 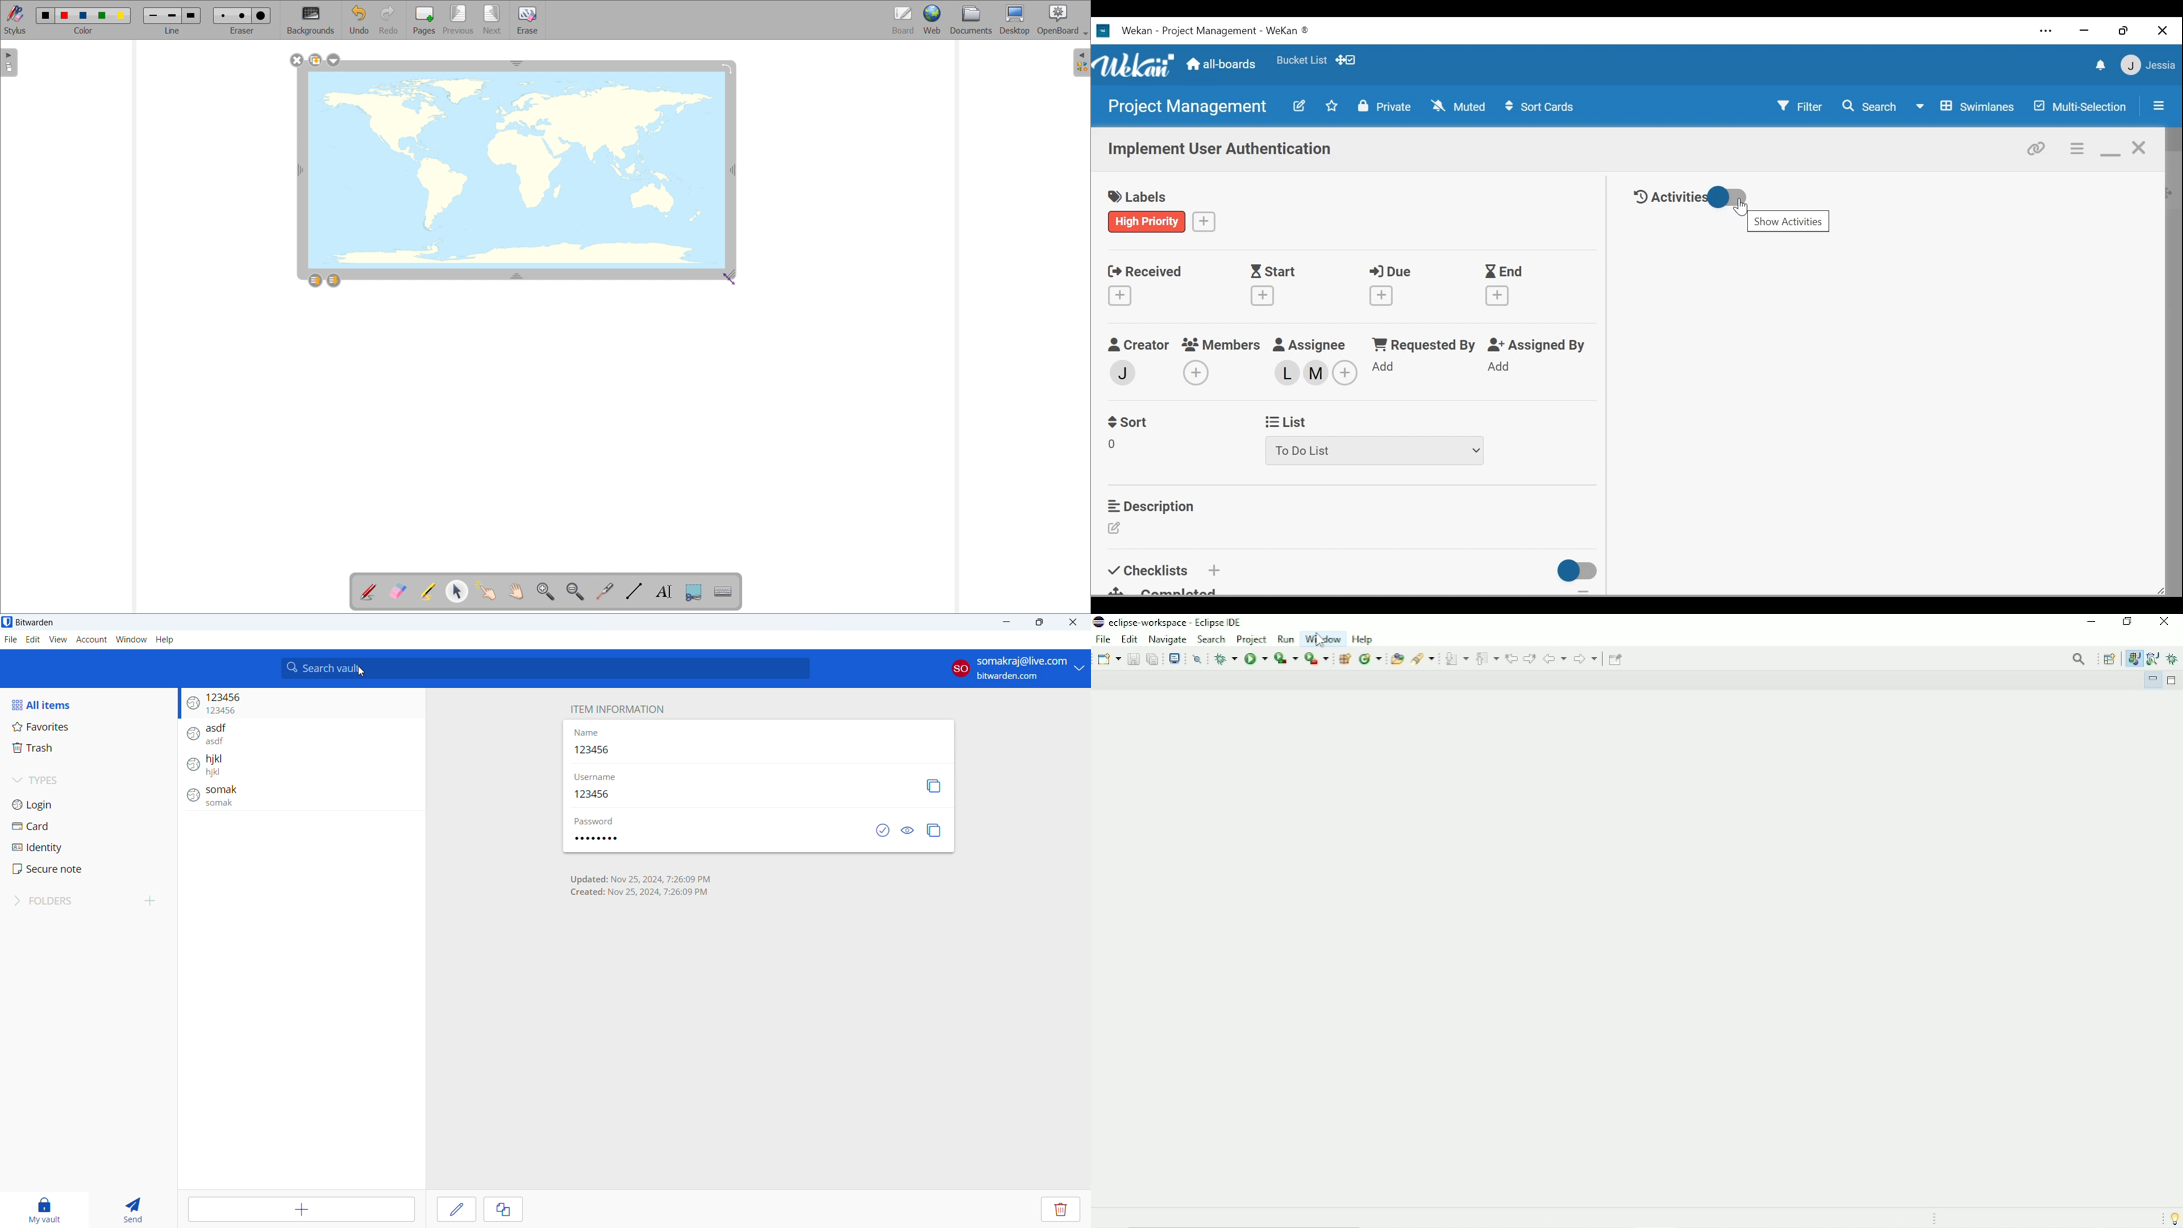 What do you see at coordinates (1426, 345) in the screenshot?
I see `Requested by` at bounding box center [1426, 345].